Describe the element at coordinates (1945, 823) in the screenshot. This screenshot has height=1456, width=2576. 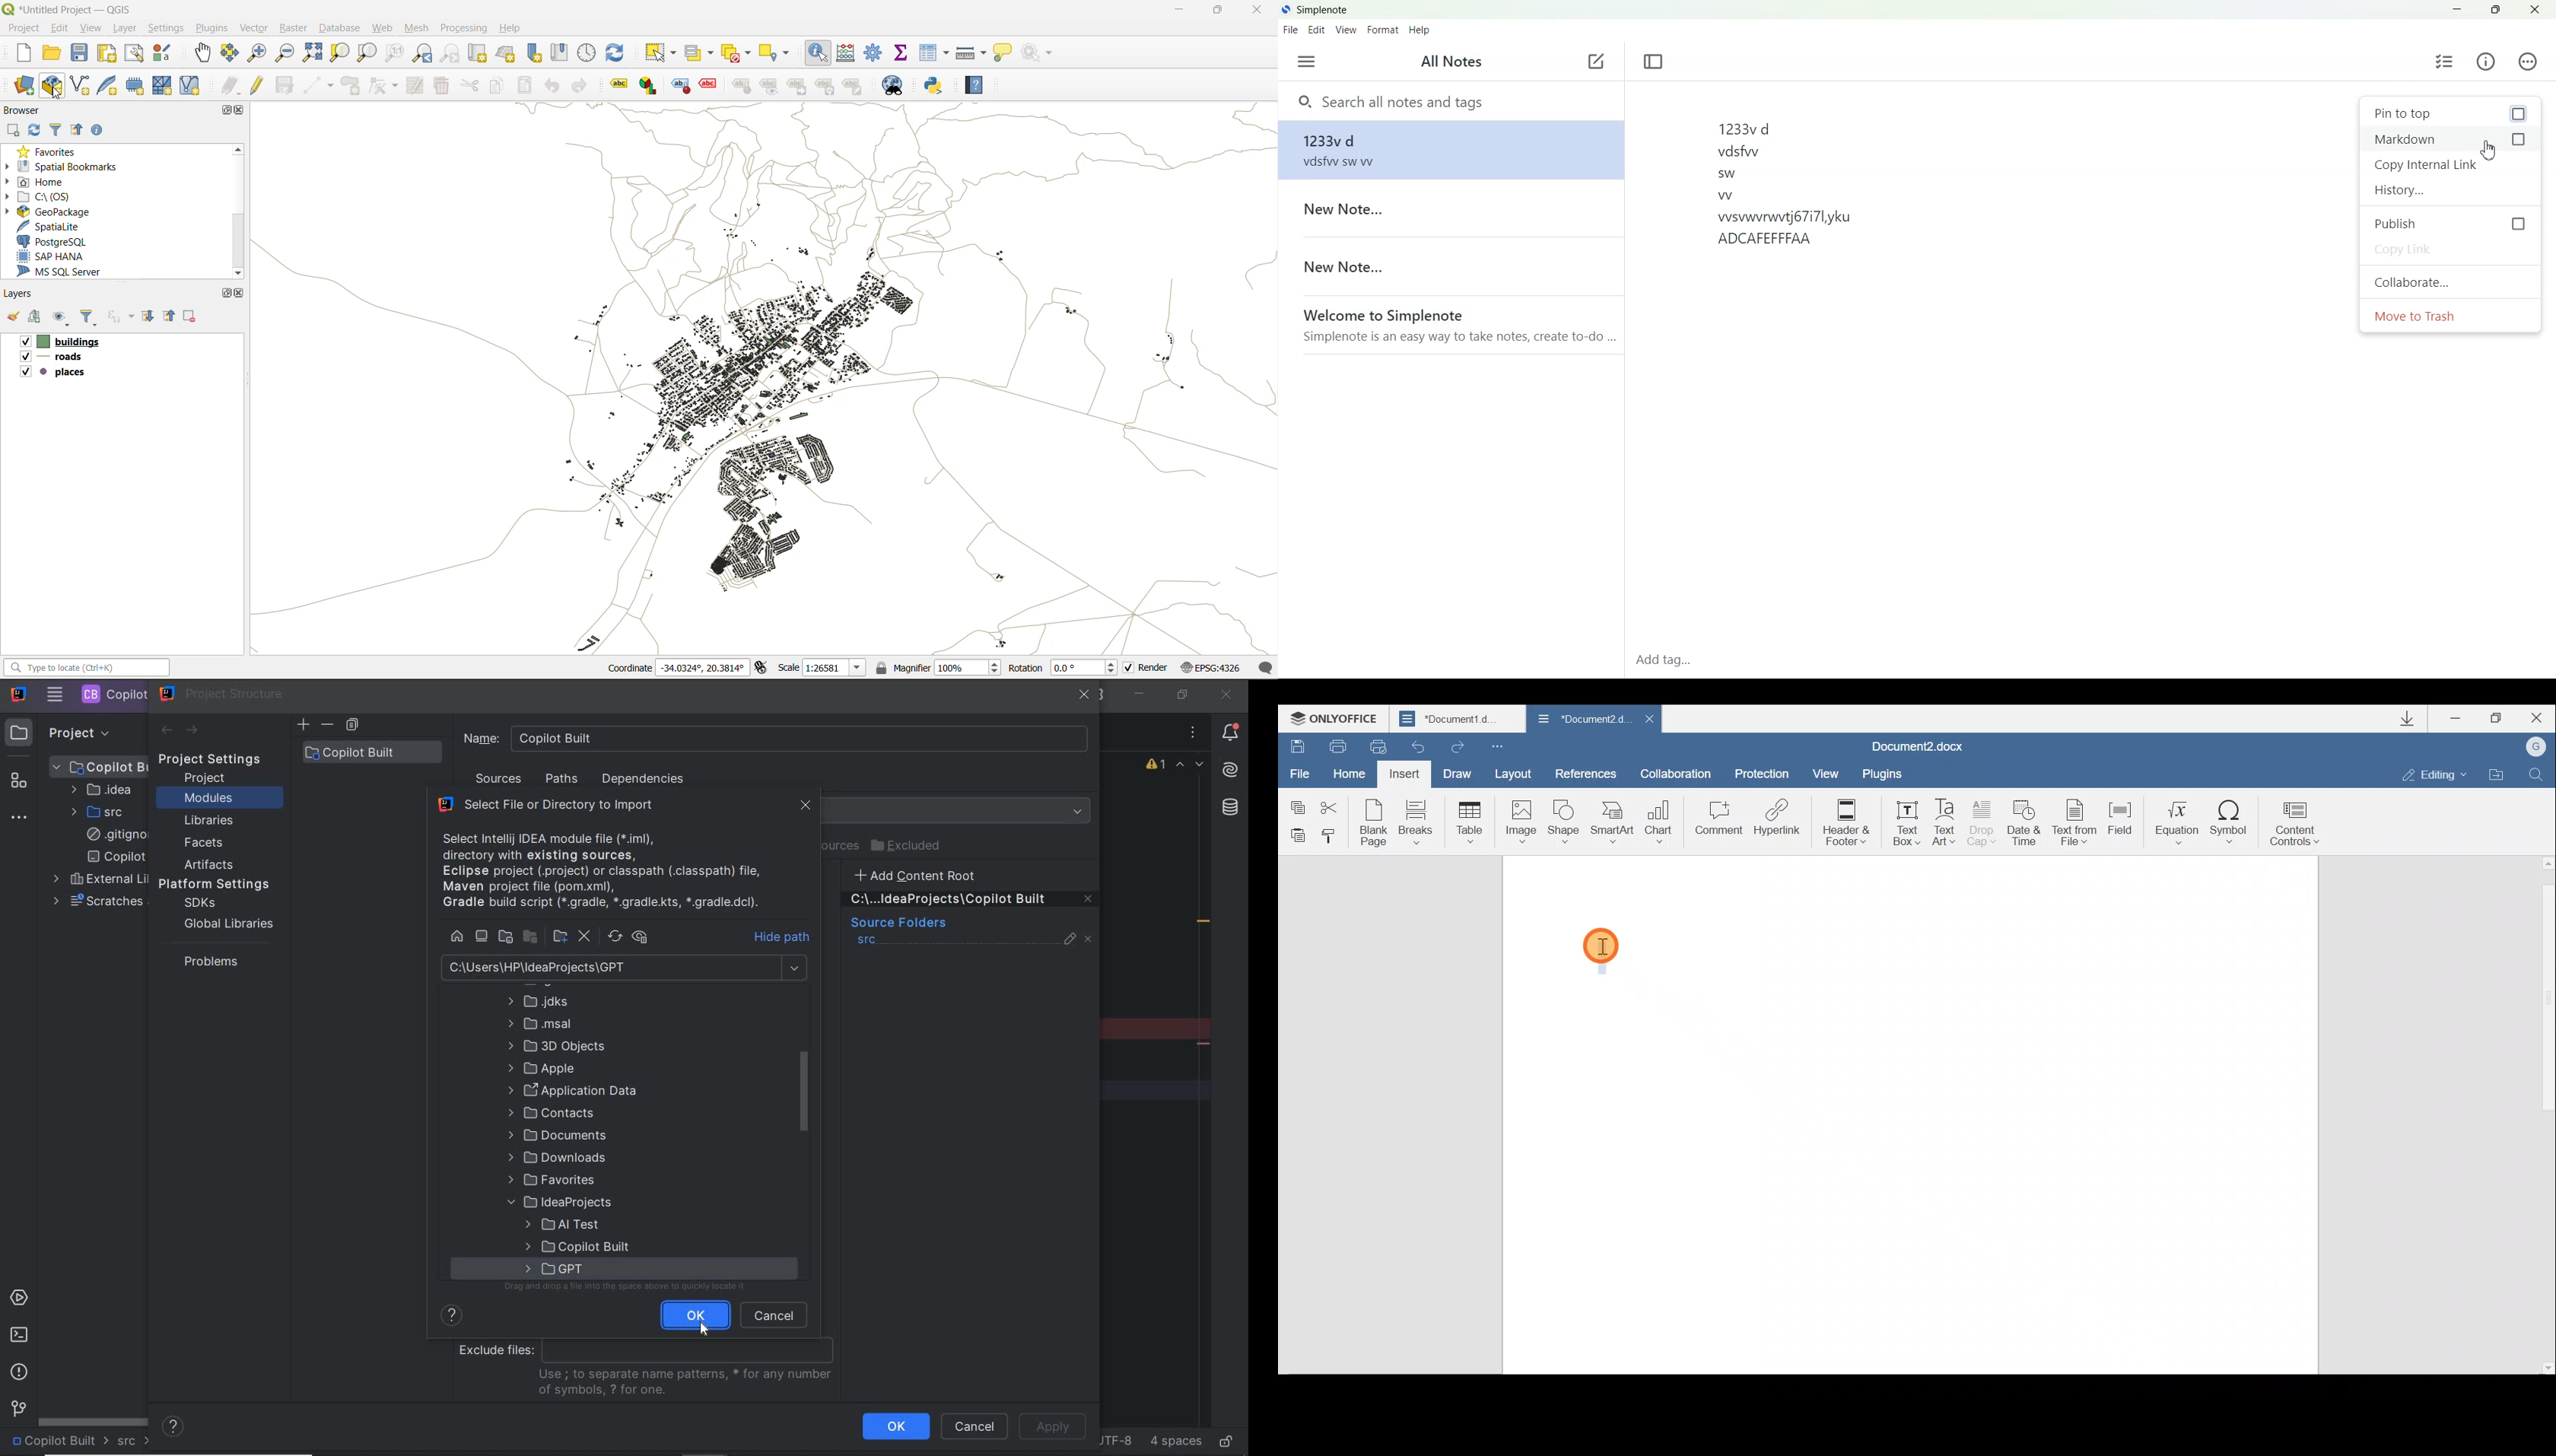
I see `Text Art` at that location.